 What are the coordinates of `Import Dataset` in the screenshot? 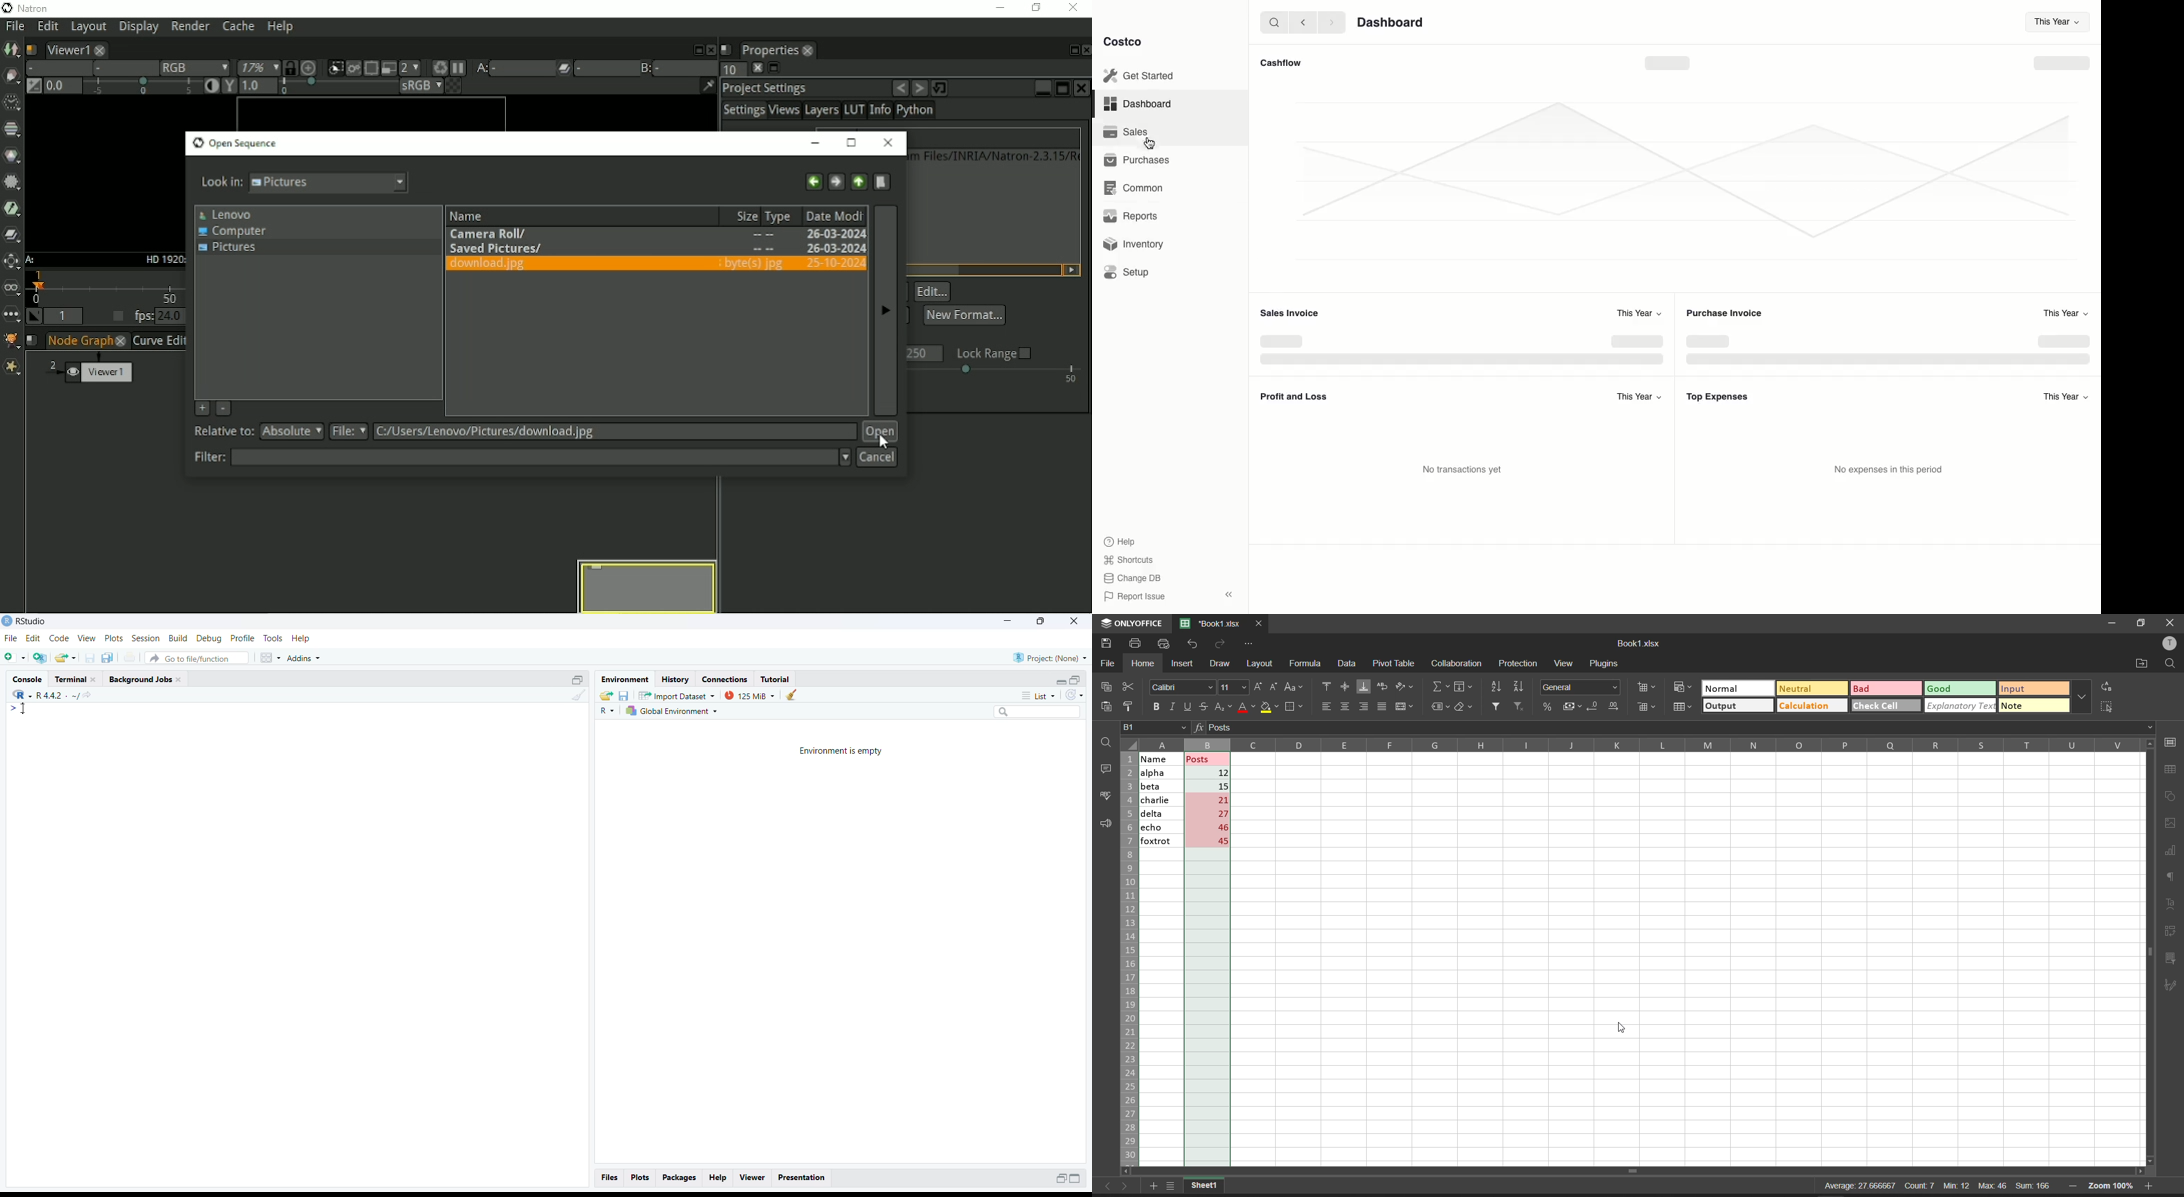 It's located at (676, 695).